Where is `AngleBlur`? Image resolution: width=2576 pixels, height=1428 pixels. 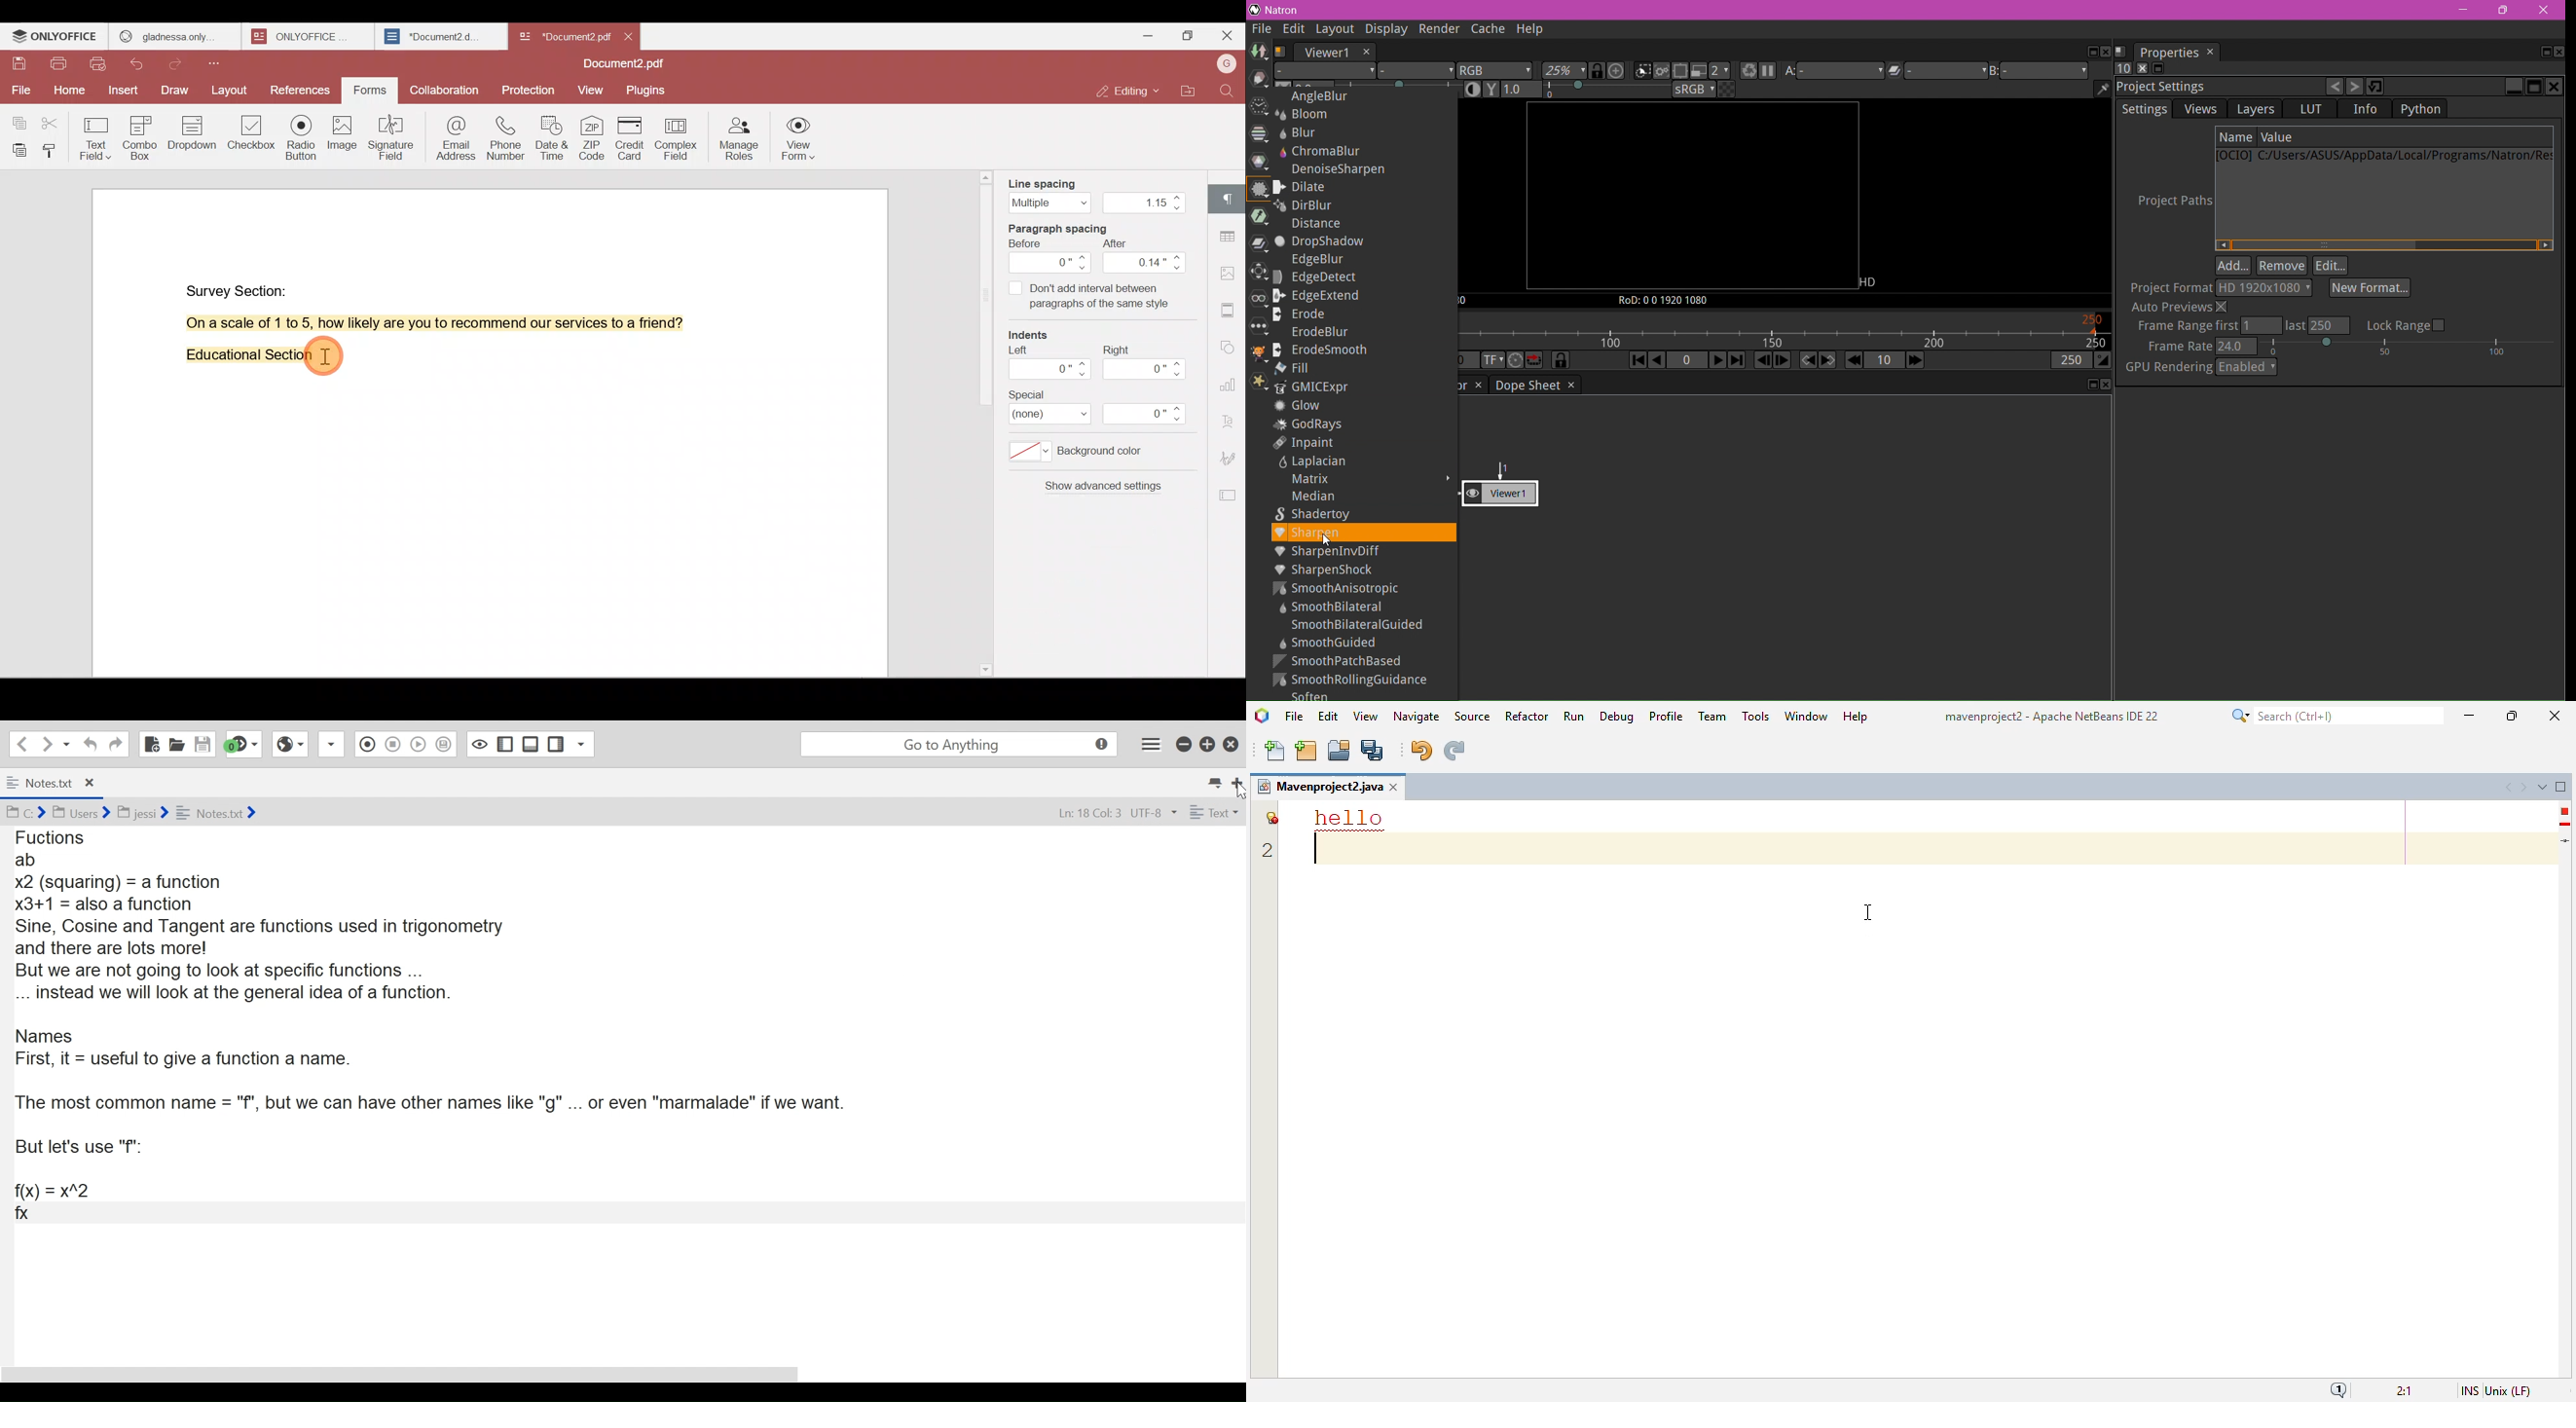 AngleBlur is located at coordinates (1313, 96).